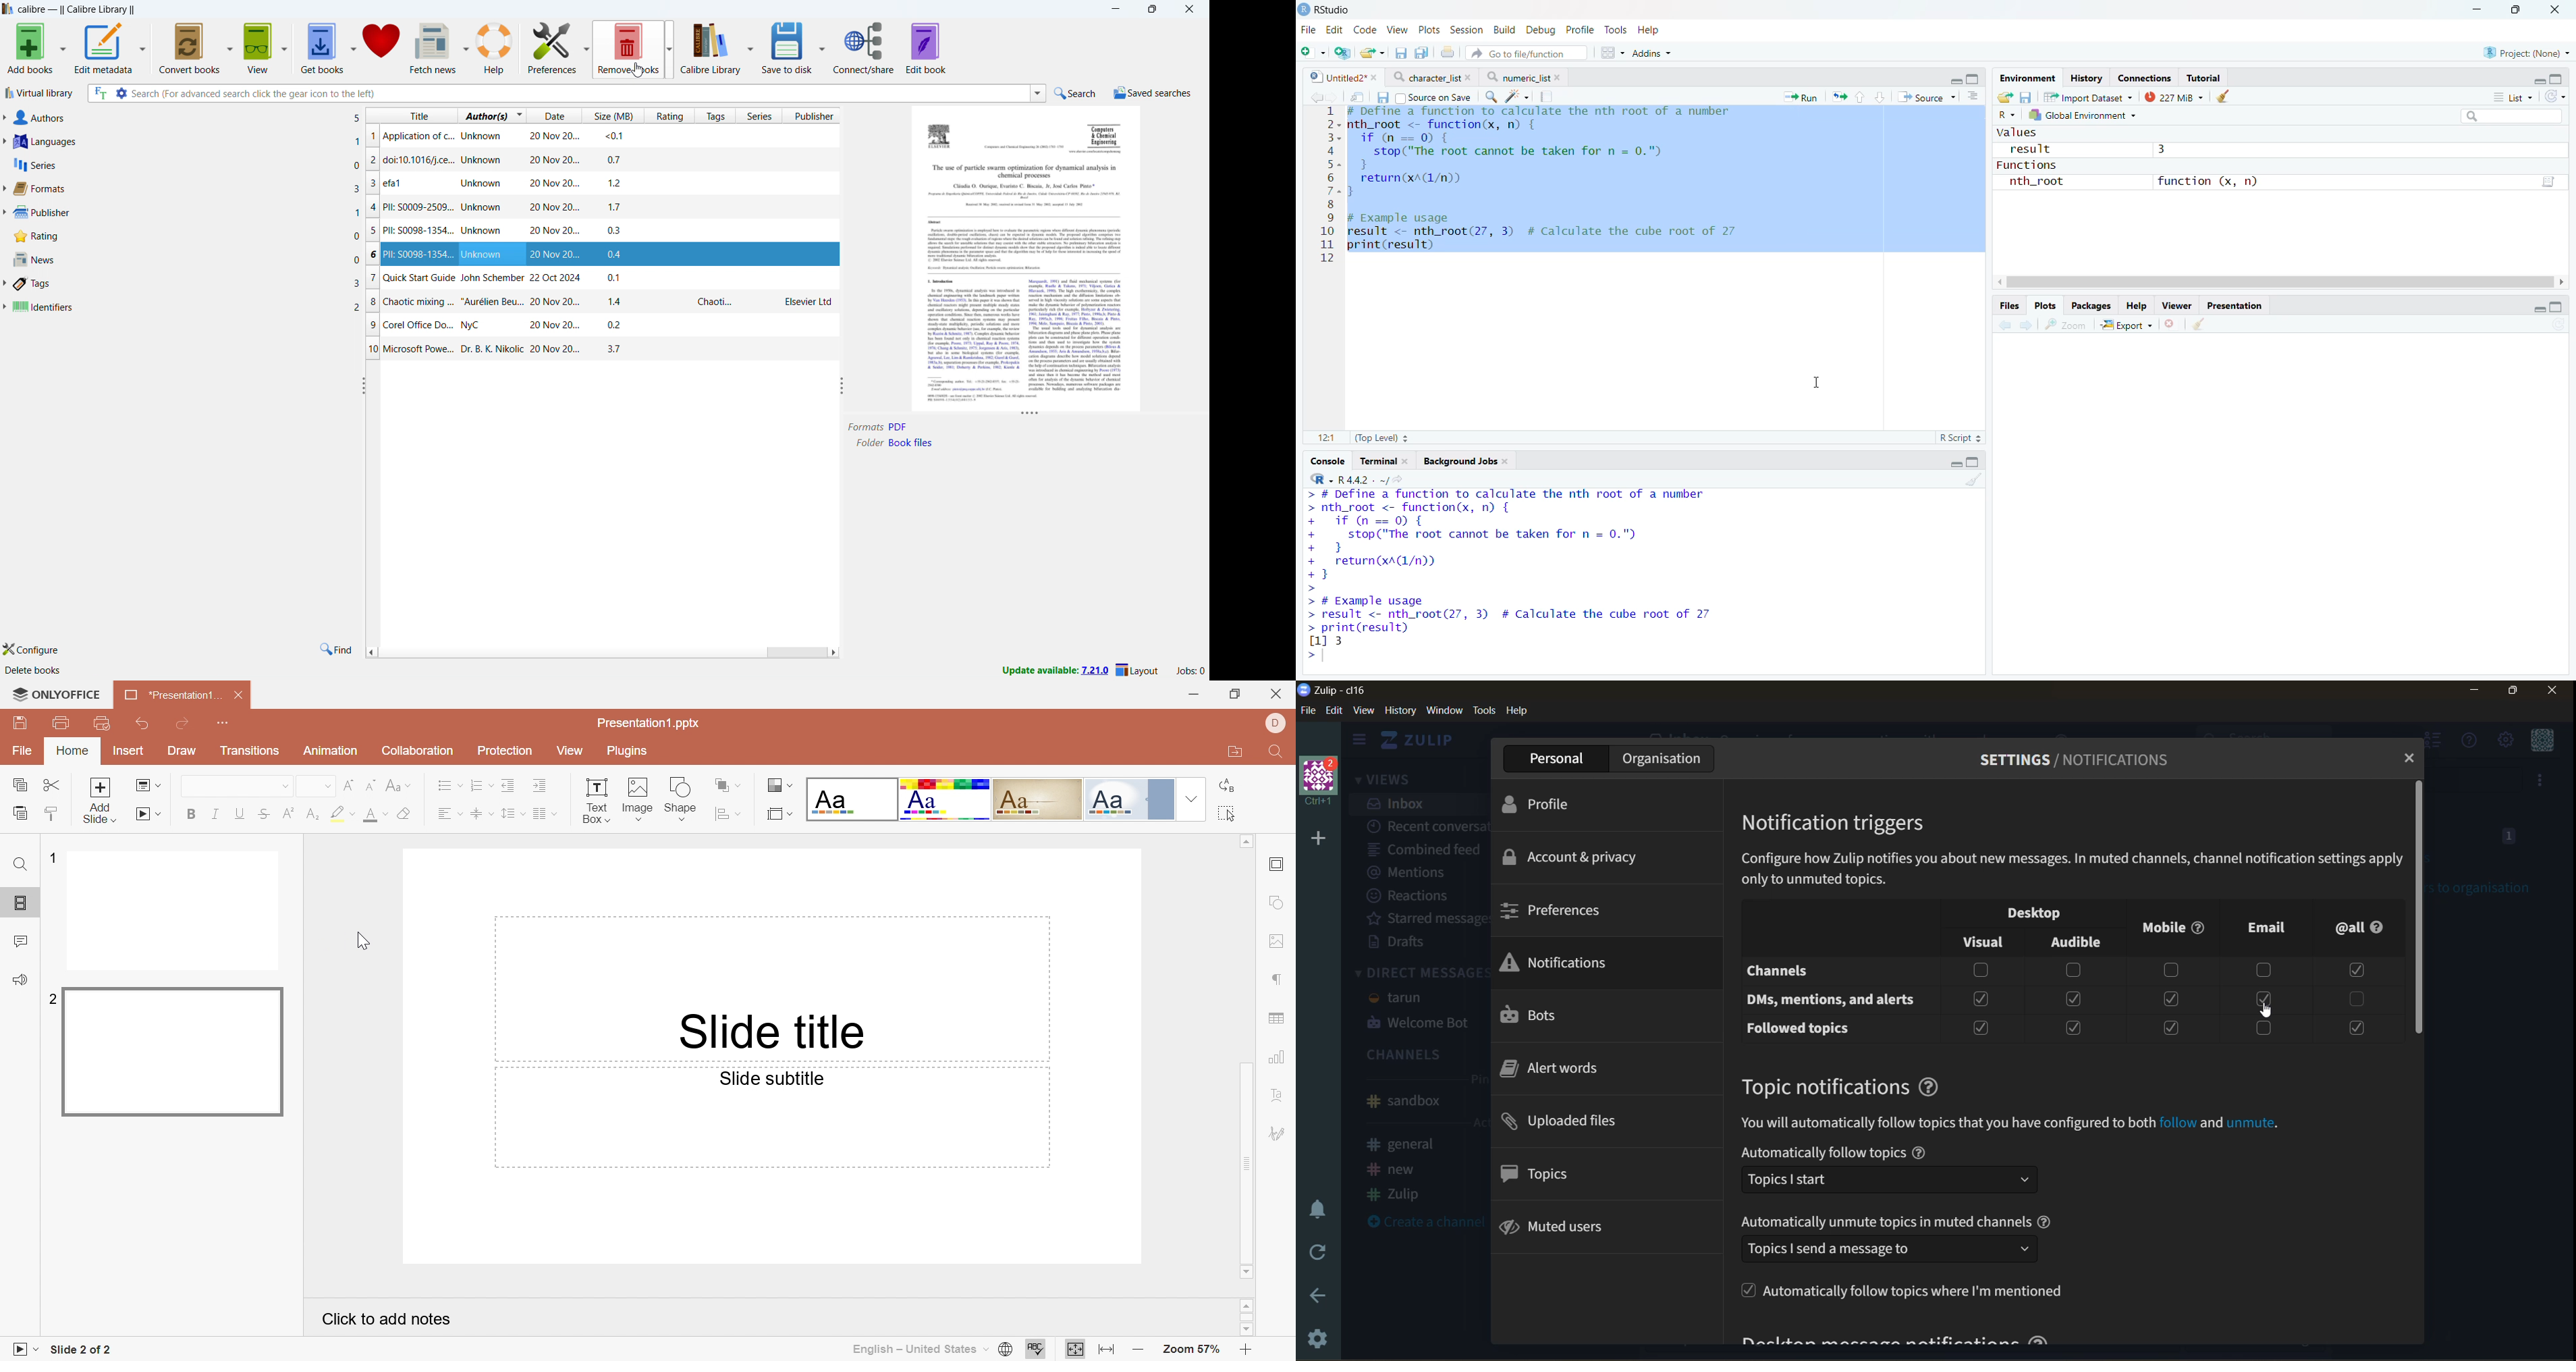  What do you see at coordinates (2173, 324) in the screenshot?
I see `Remove Selected` at bounding box center [2173, 324].